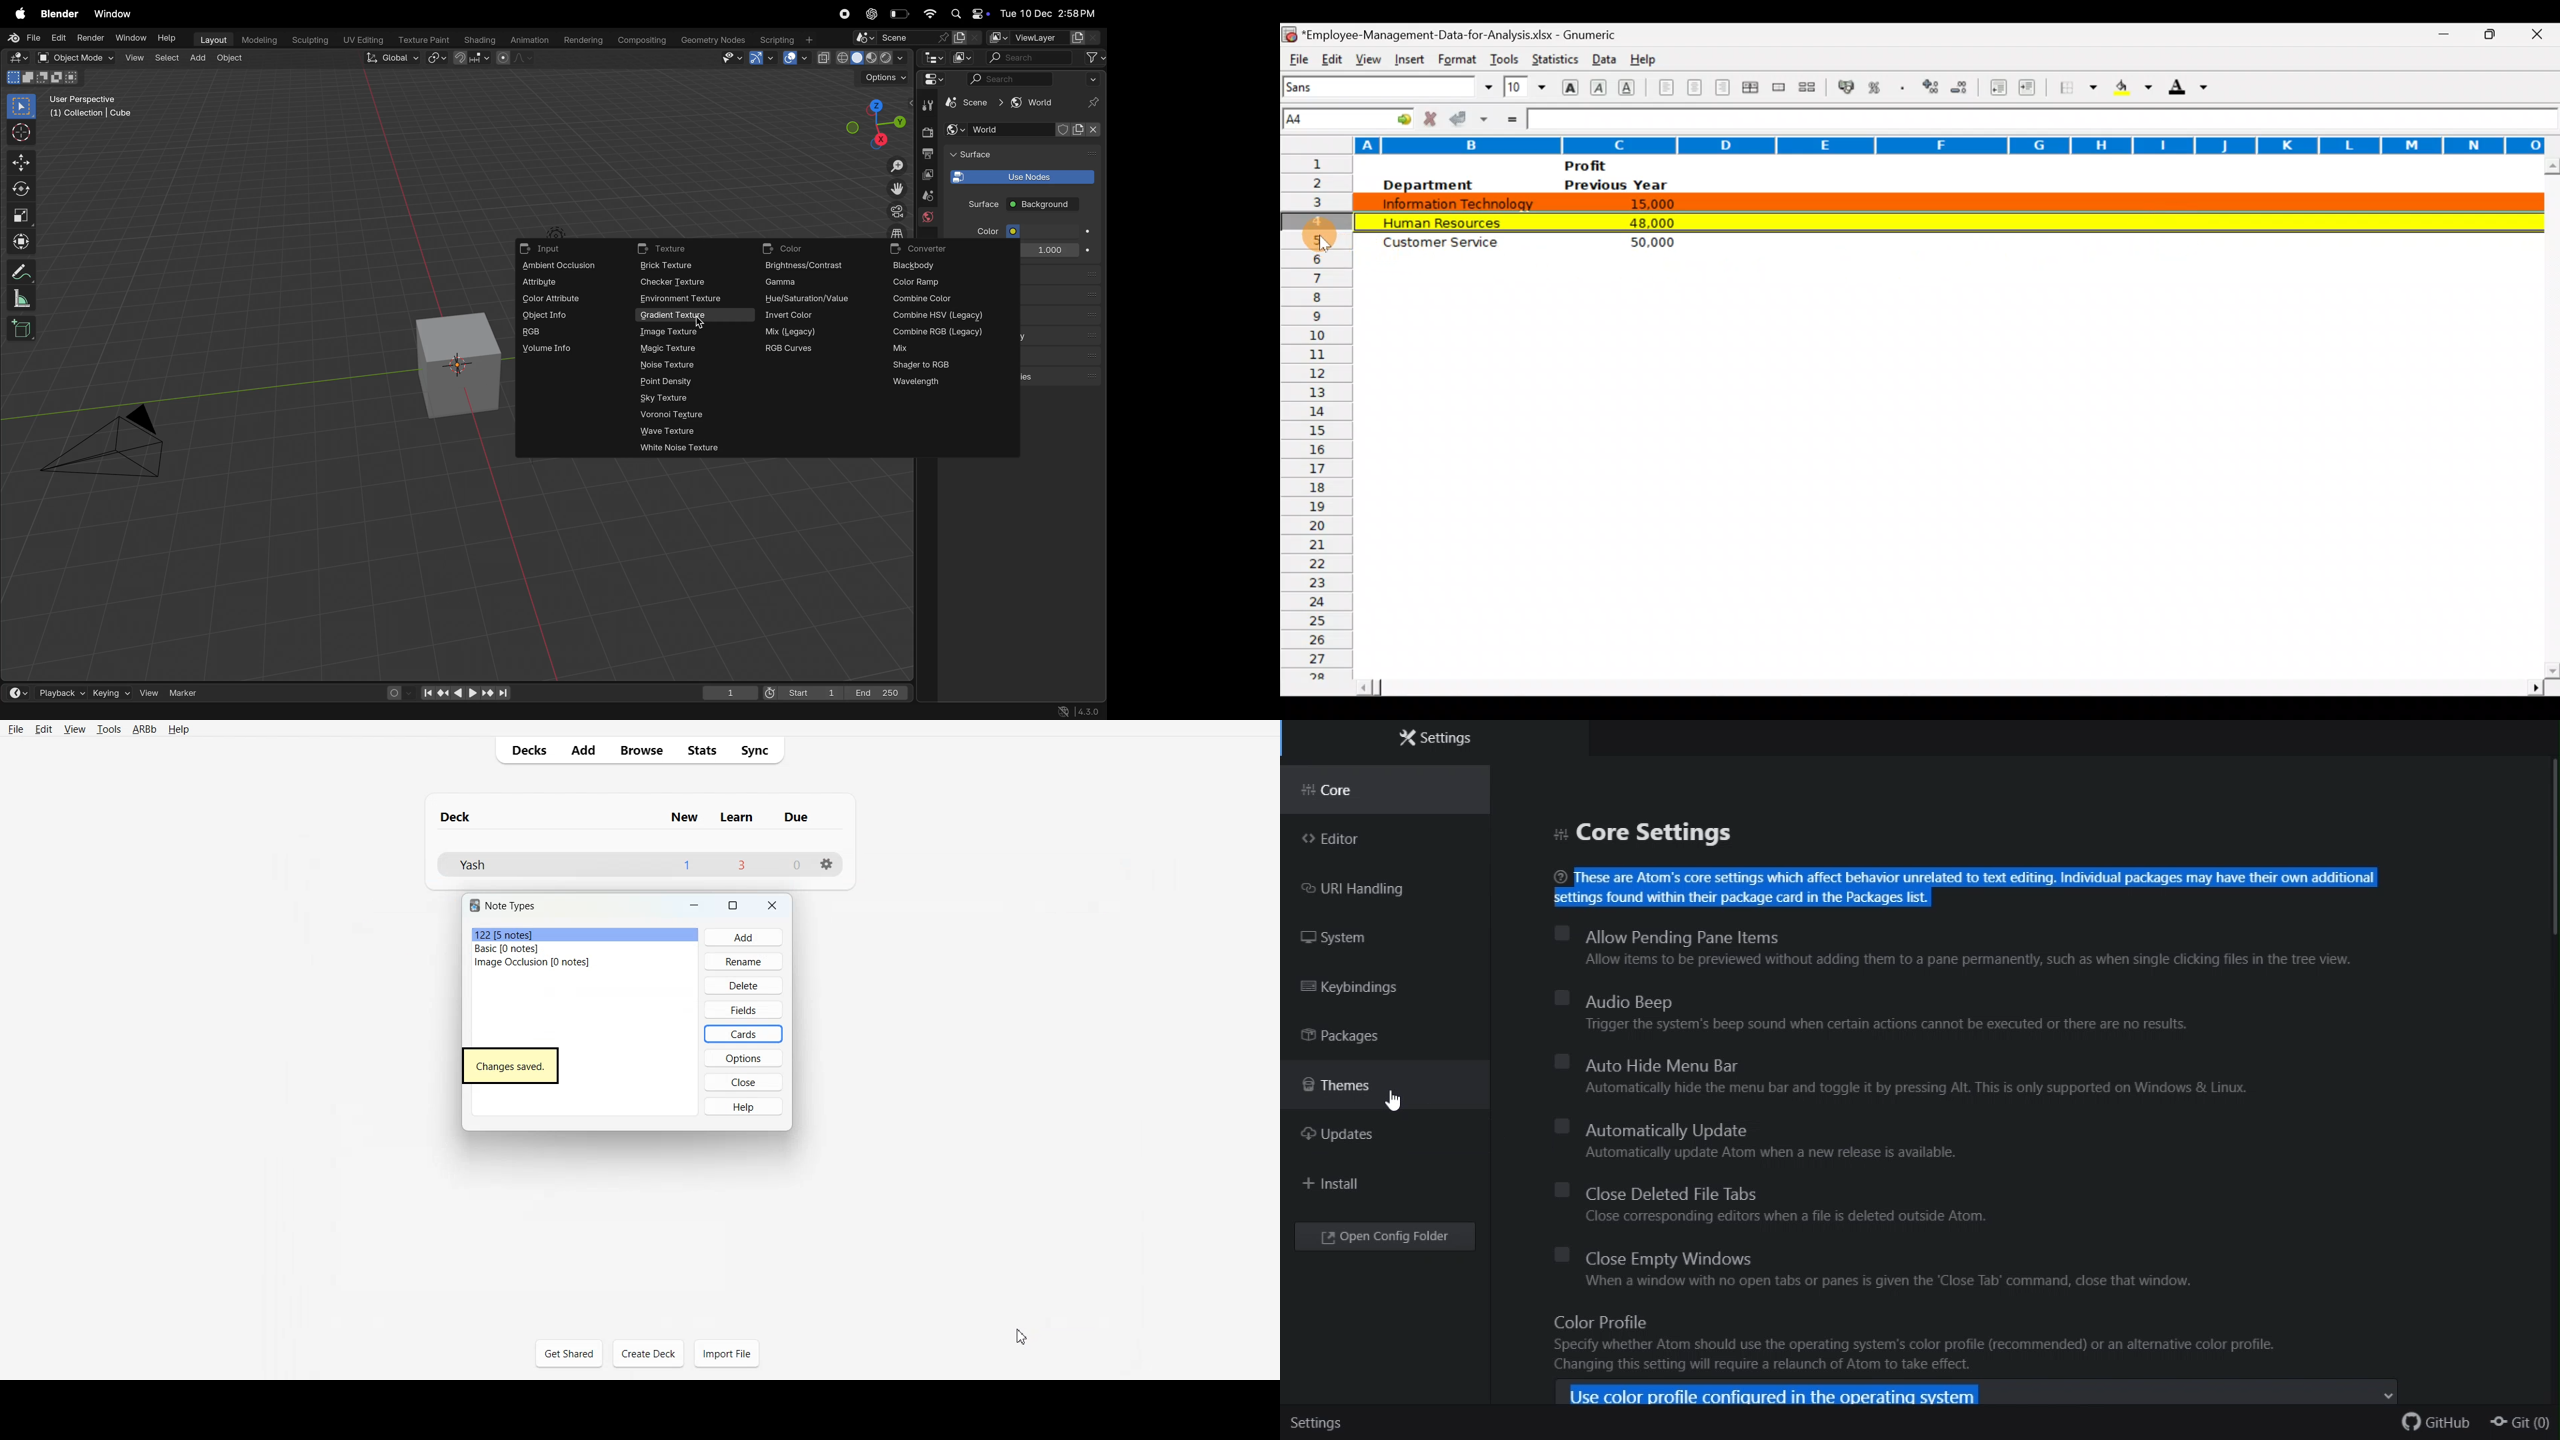  What do you see at coordinates (15, 729) in the screenshot?
I see `File` at bounding box center [15, 729].